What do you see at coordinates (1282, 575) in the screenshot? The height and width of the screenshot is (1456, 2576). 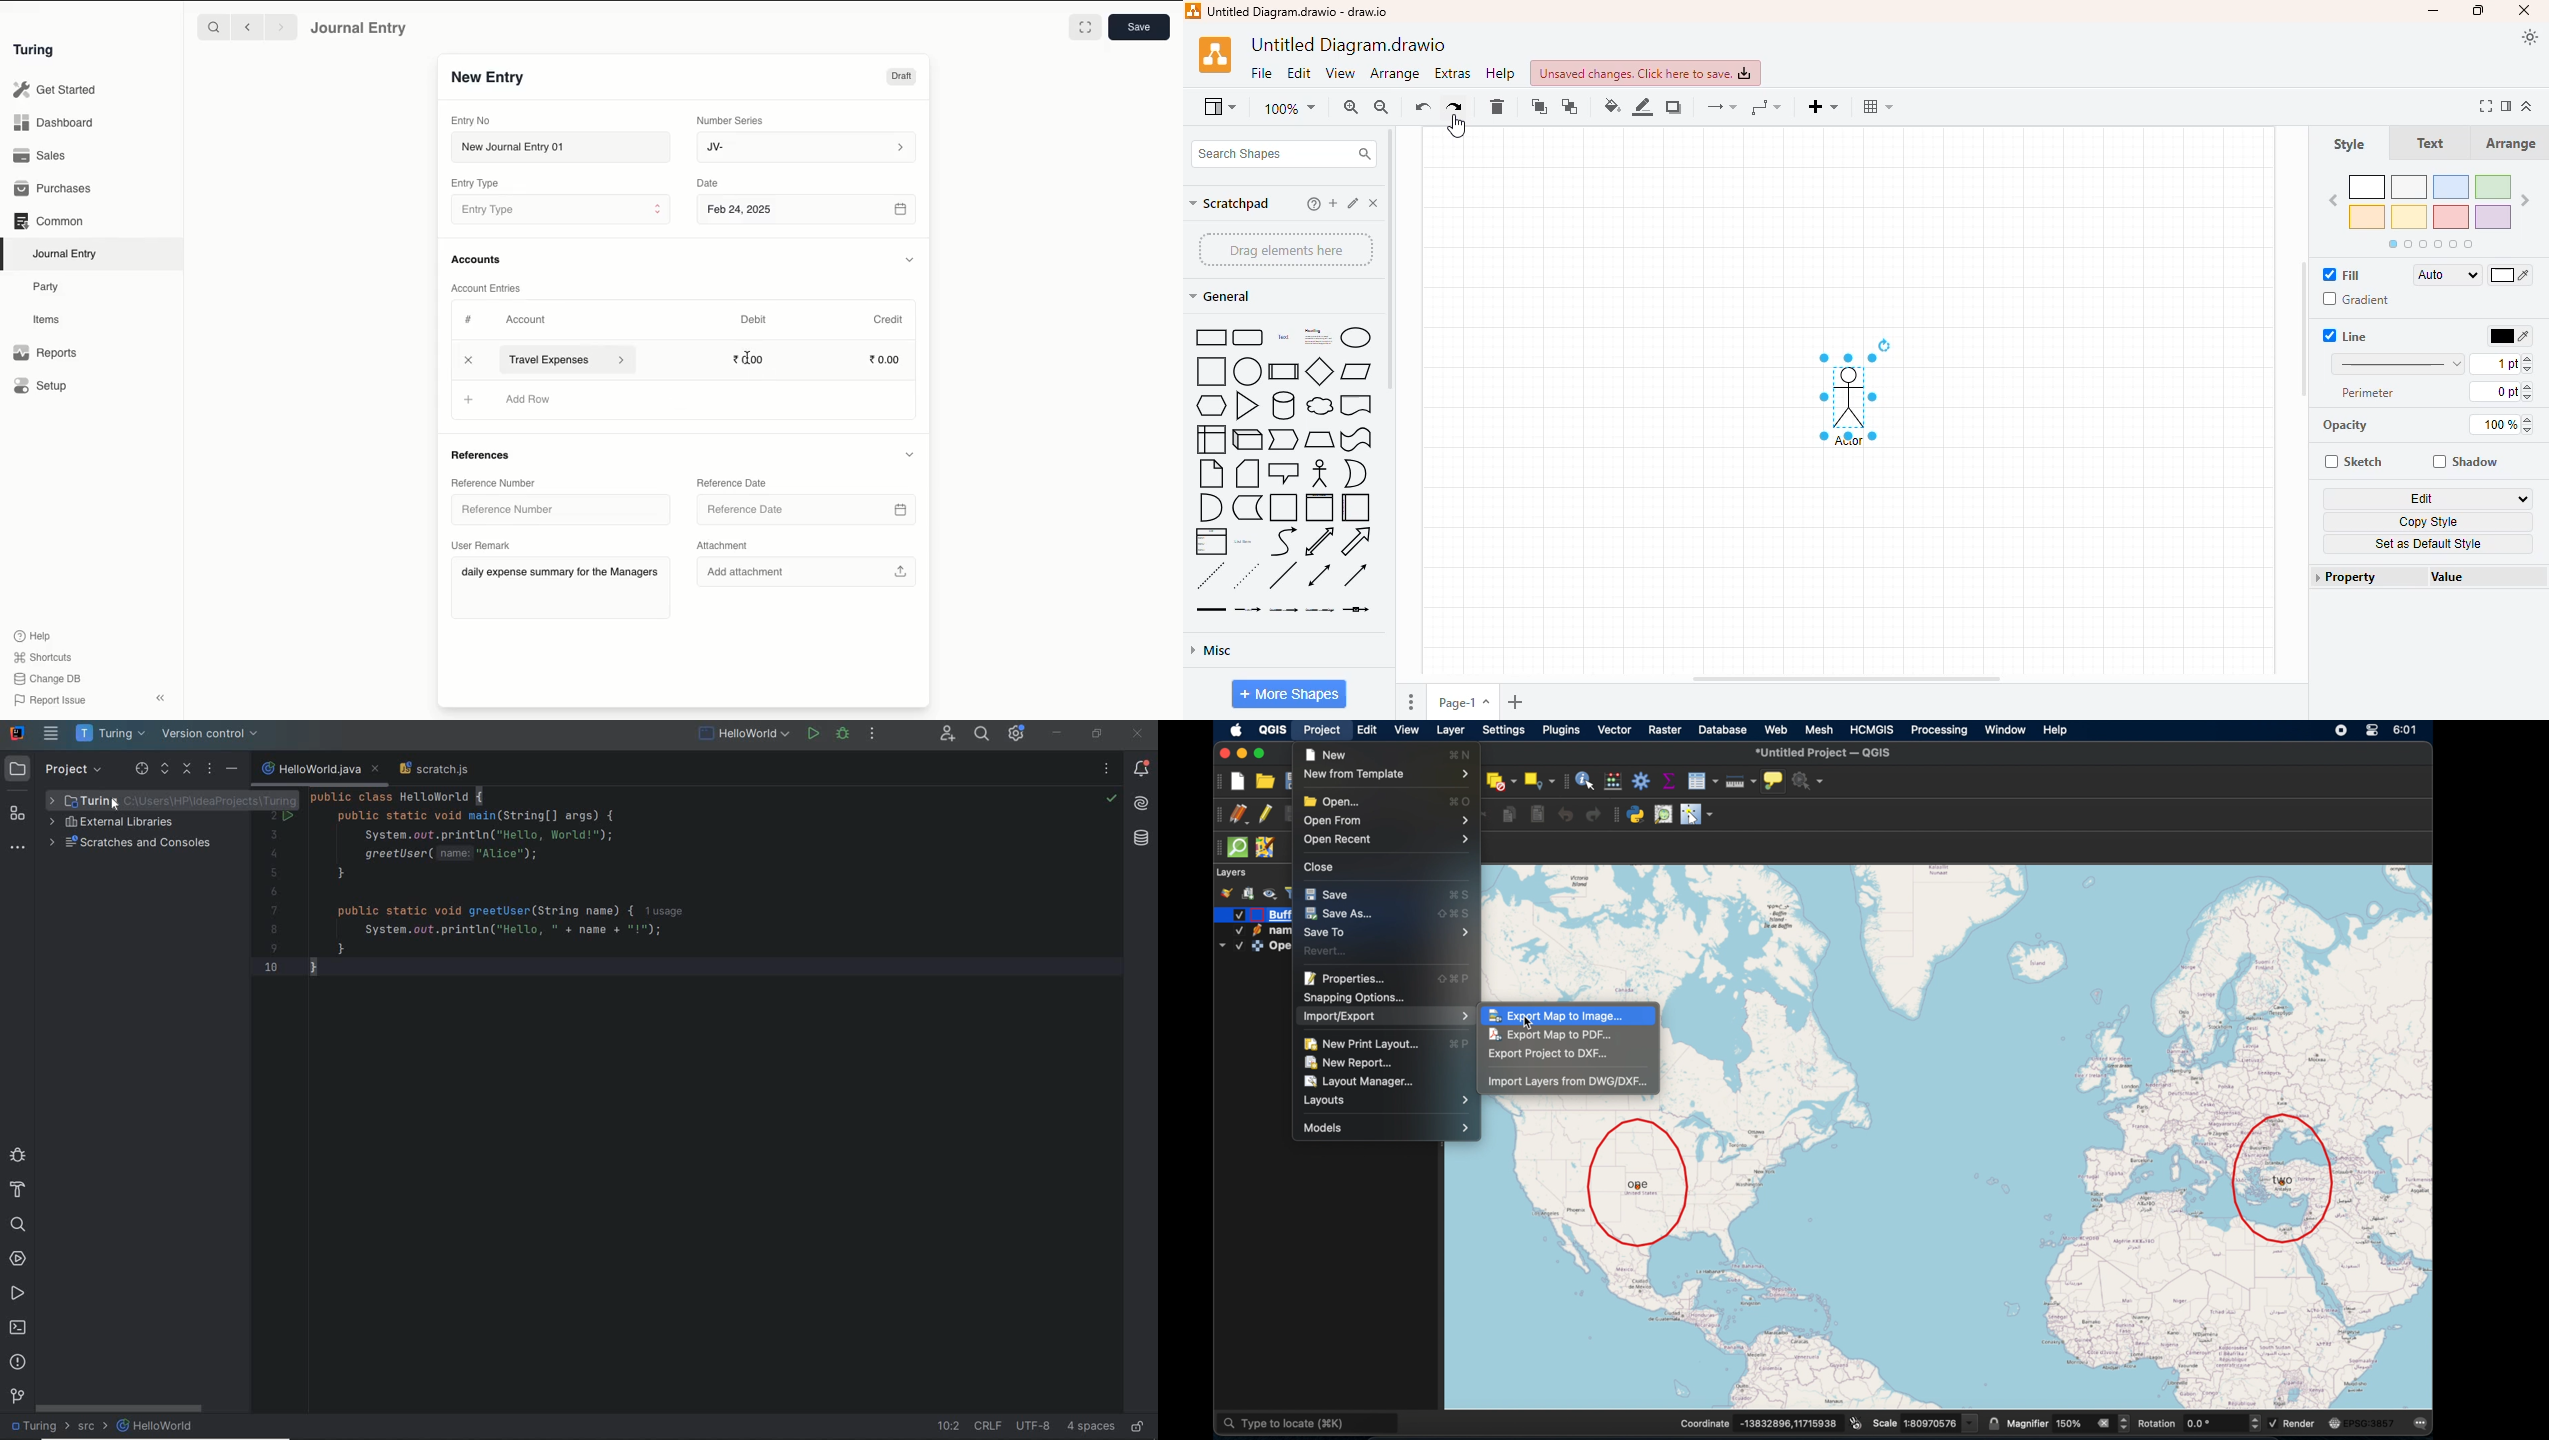 I see `line` at bounding box center [1282, 575].